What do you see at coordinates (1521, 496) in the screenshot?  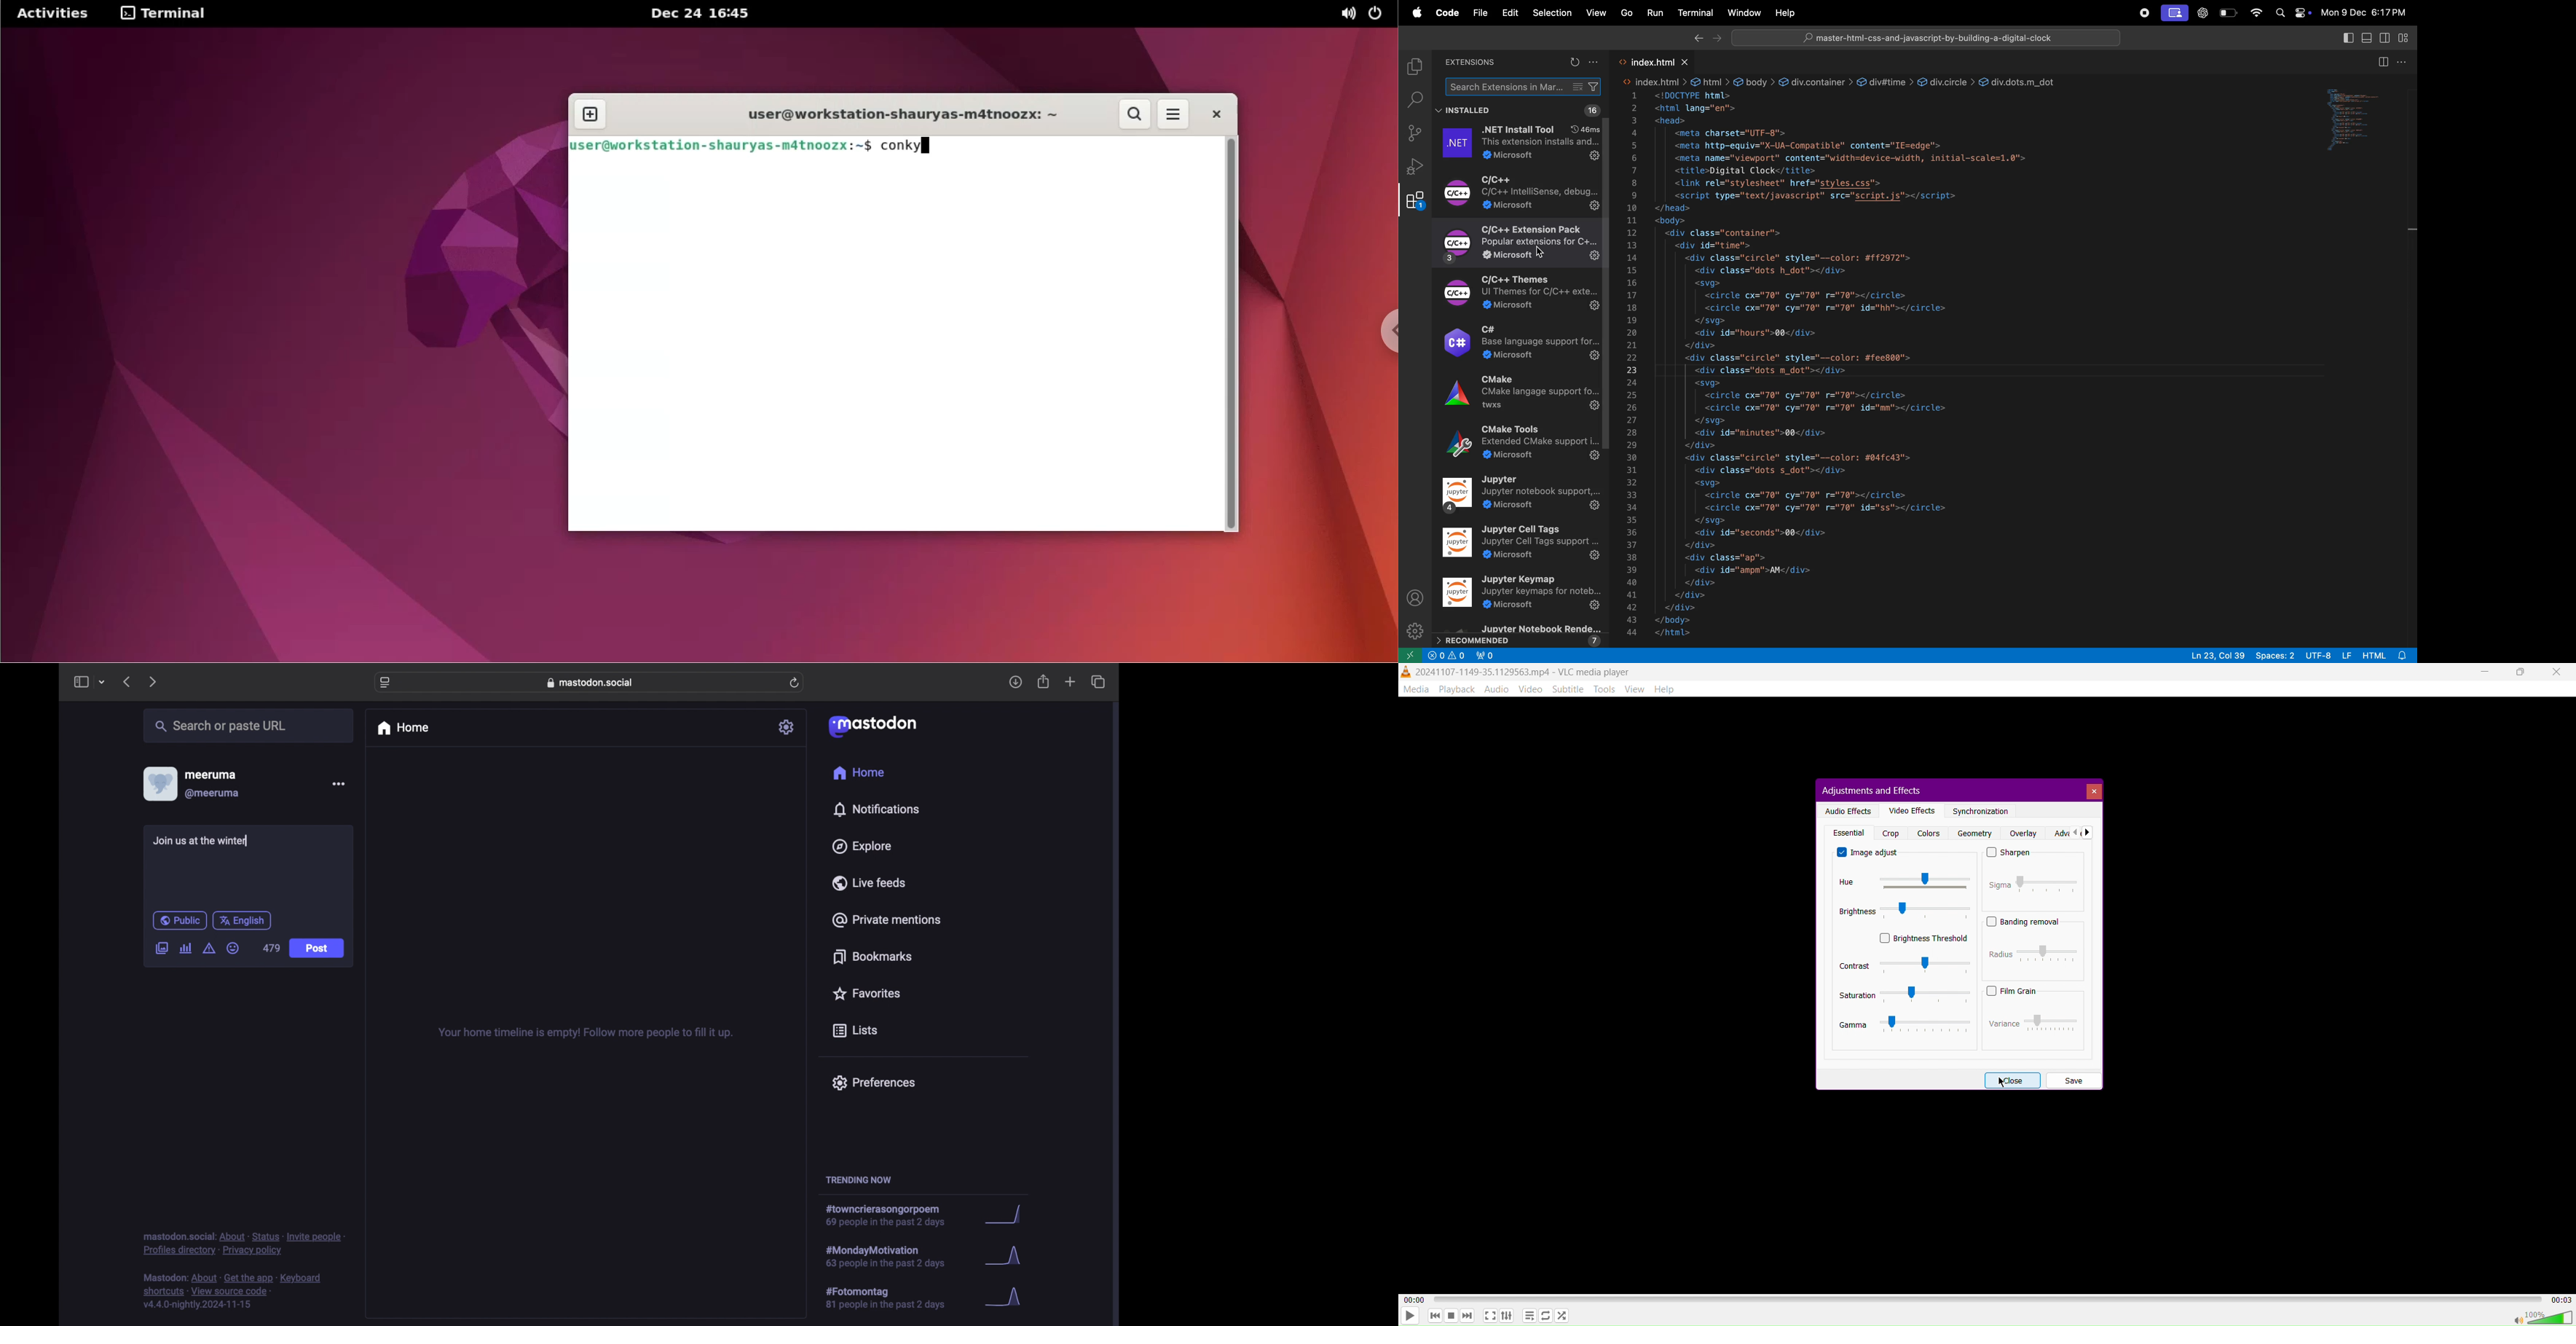 I see `jupyter note book extensions` at bounding box center [1521, 496].